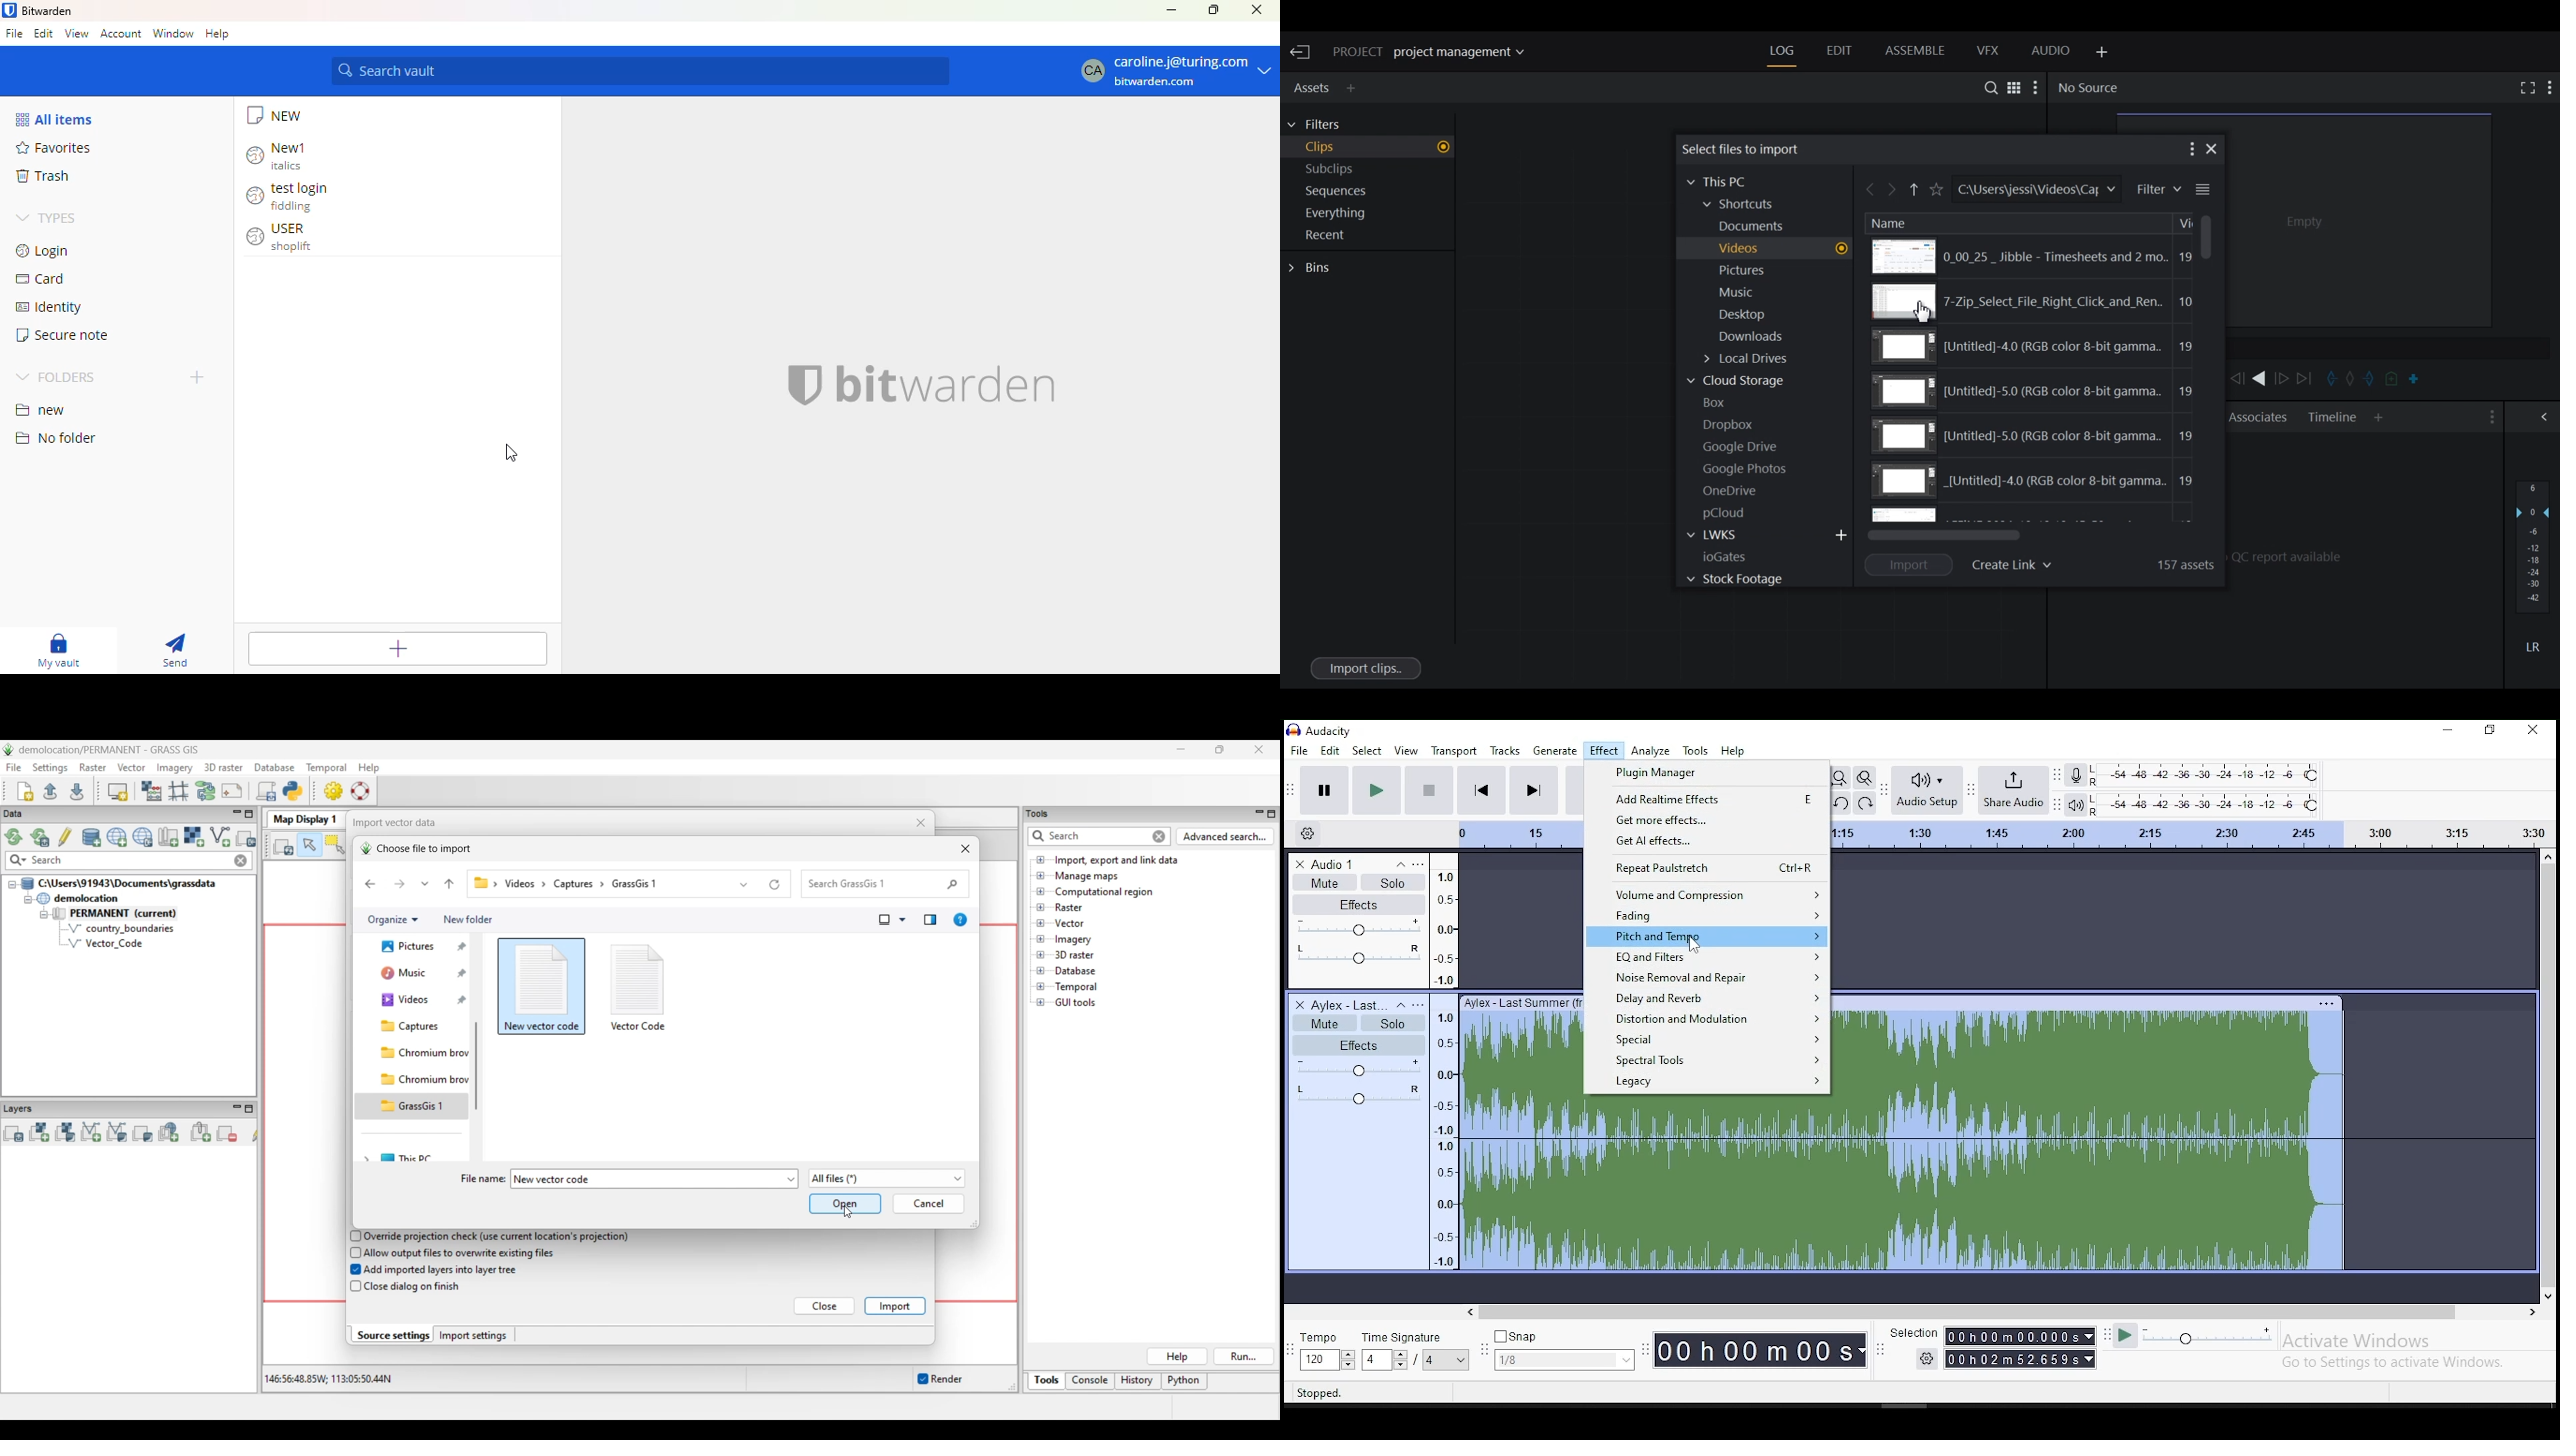 The image size is (2576, 1456). What do you see at coordinates (1299, 862) in the screenshot?
I see `delete track` at bounding box center [1299, 862].